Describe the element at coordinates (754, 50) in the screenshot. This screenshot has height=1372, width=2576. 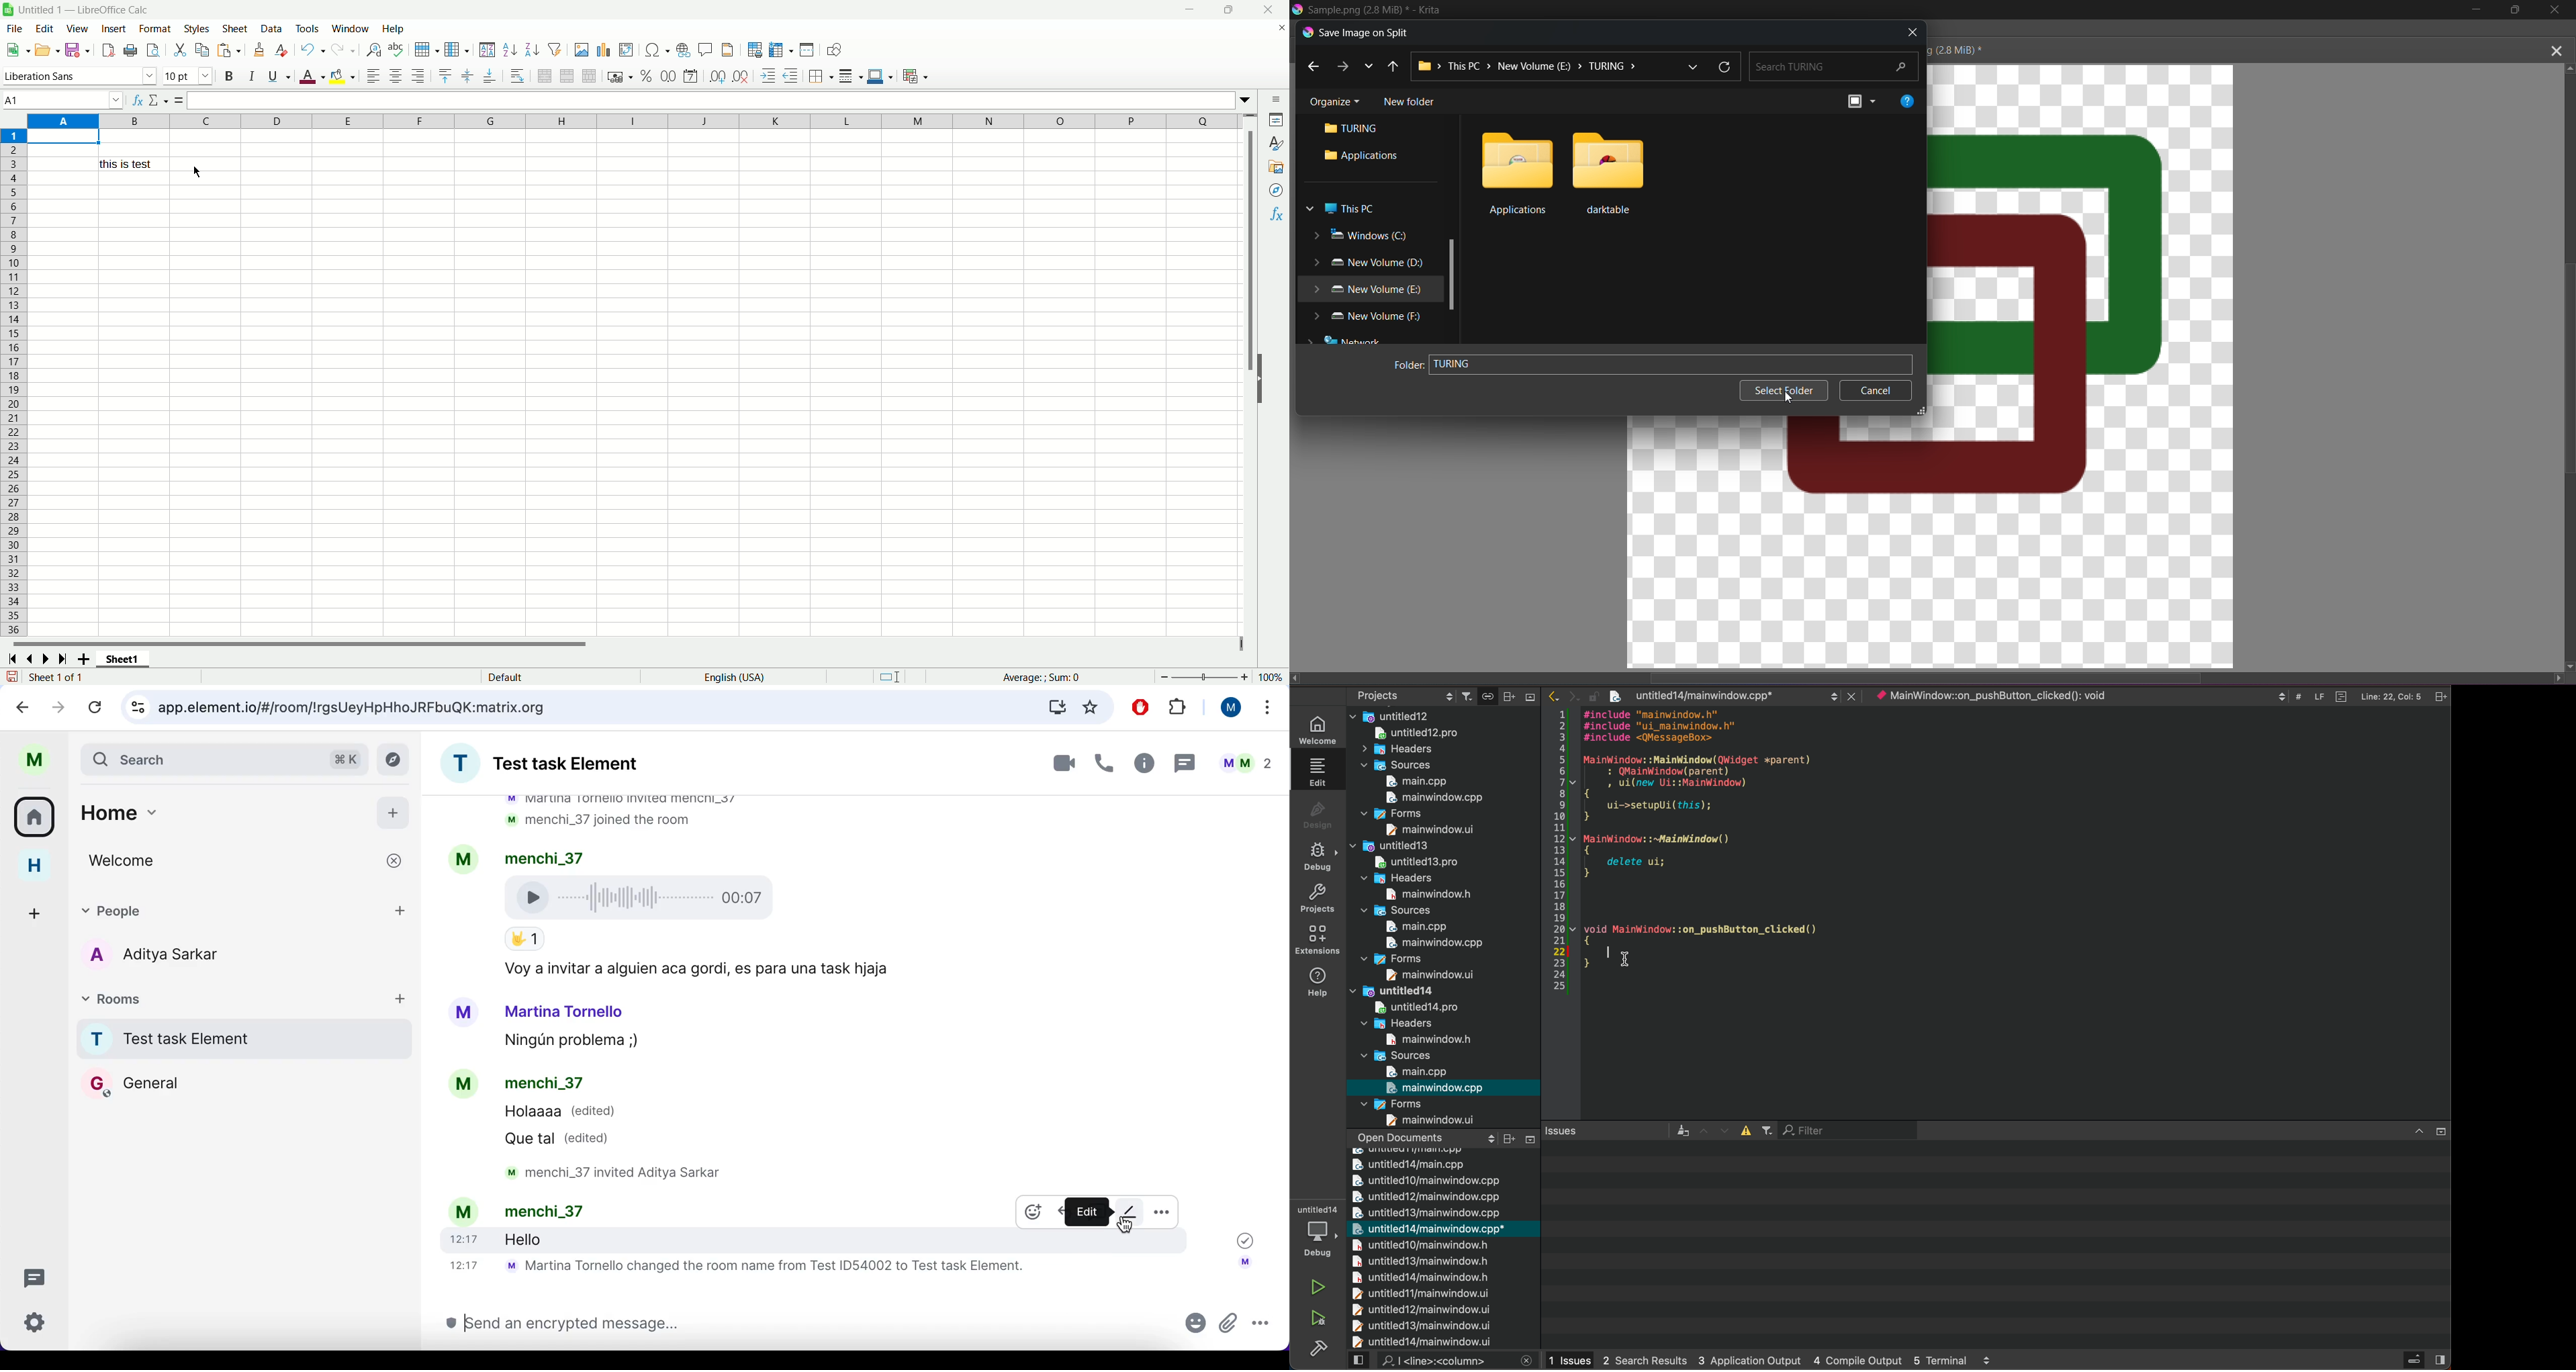
I see `define print area` at that location.